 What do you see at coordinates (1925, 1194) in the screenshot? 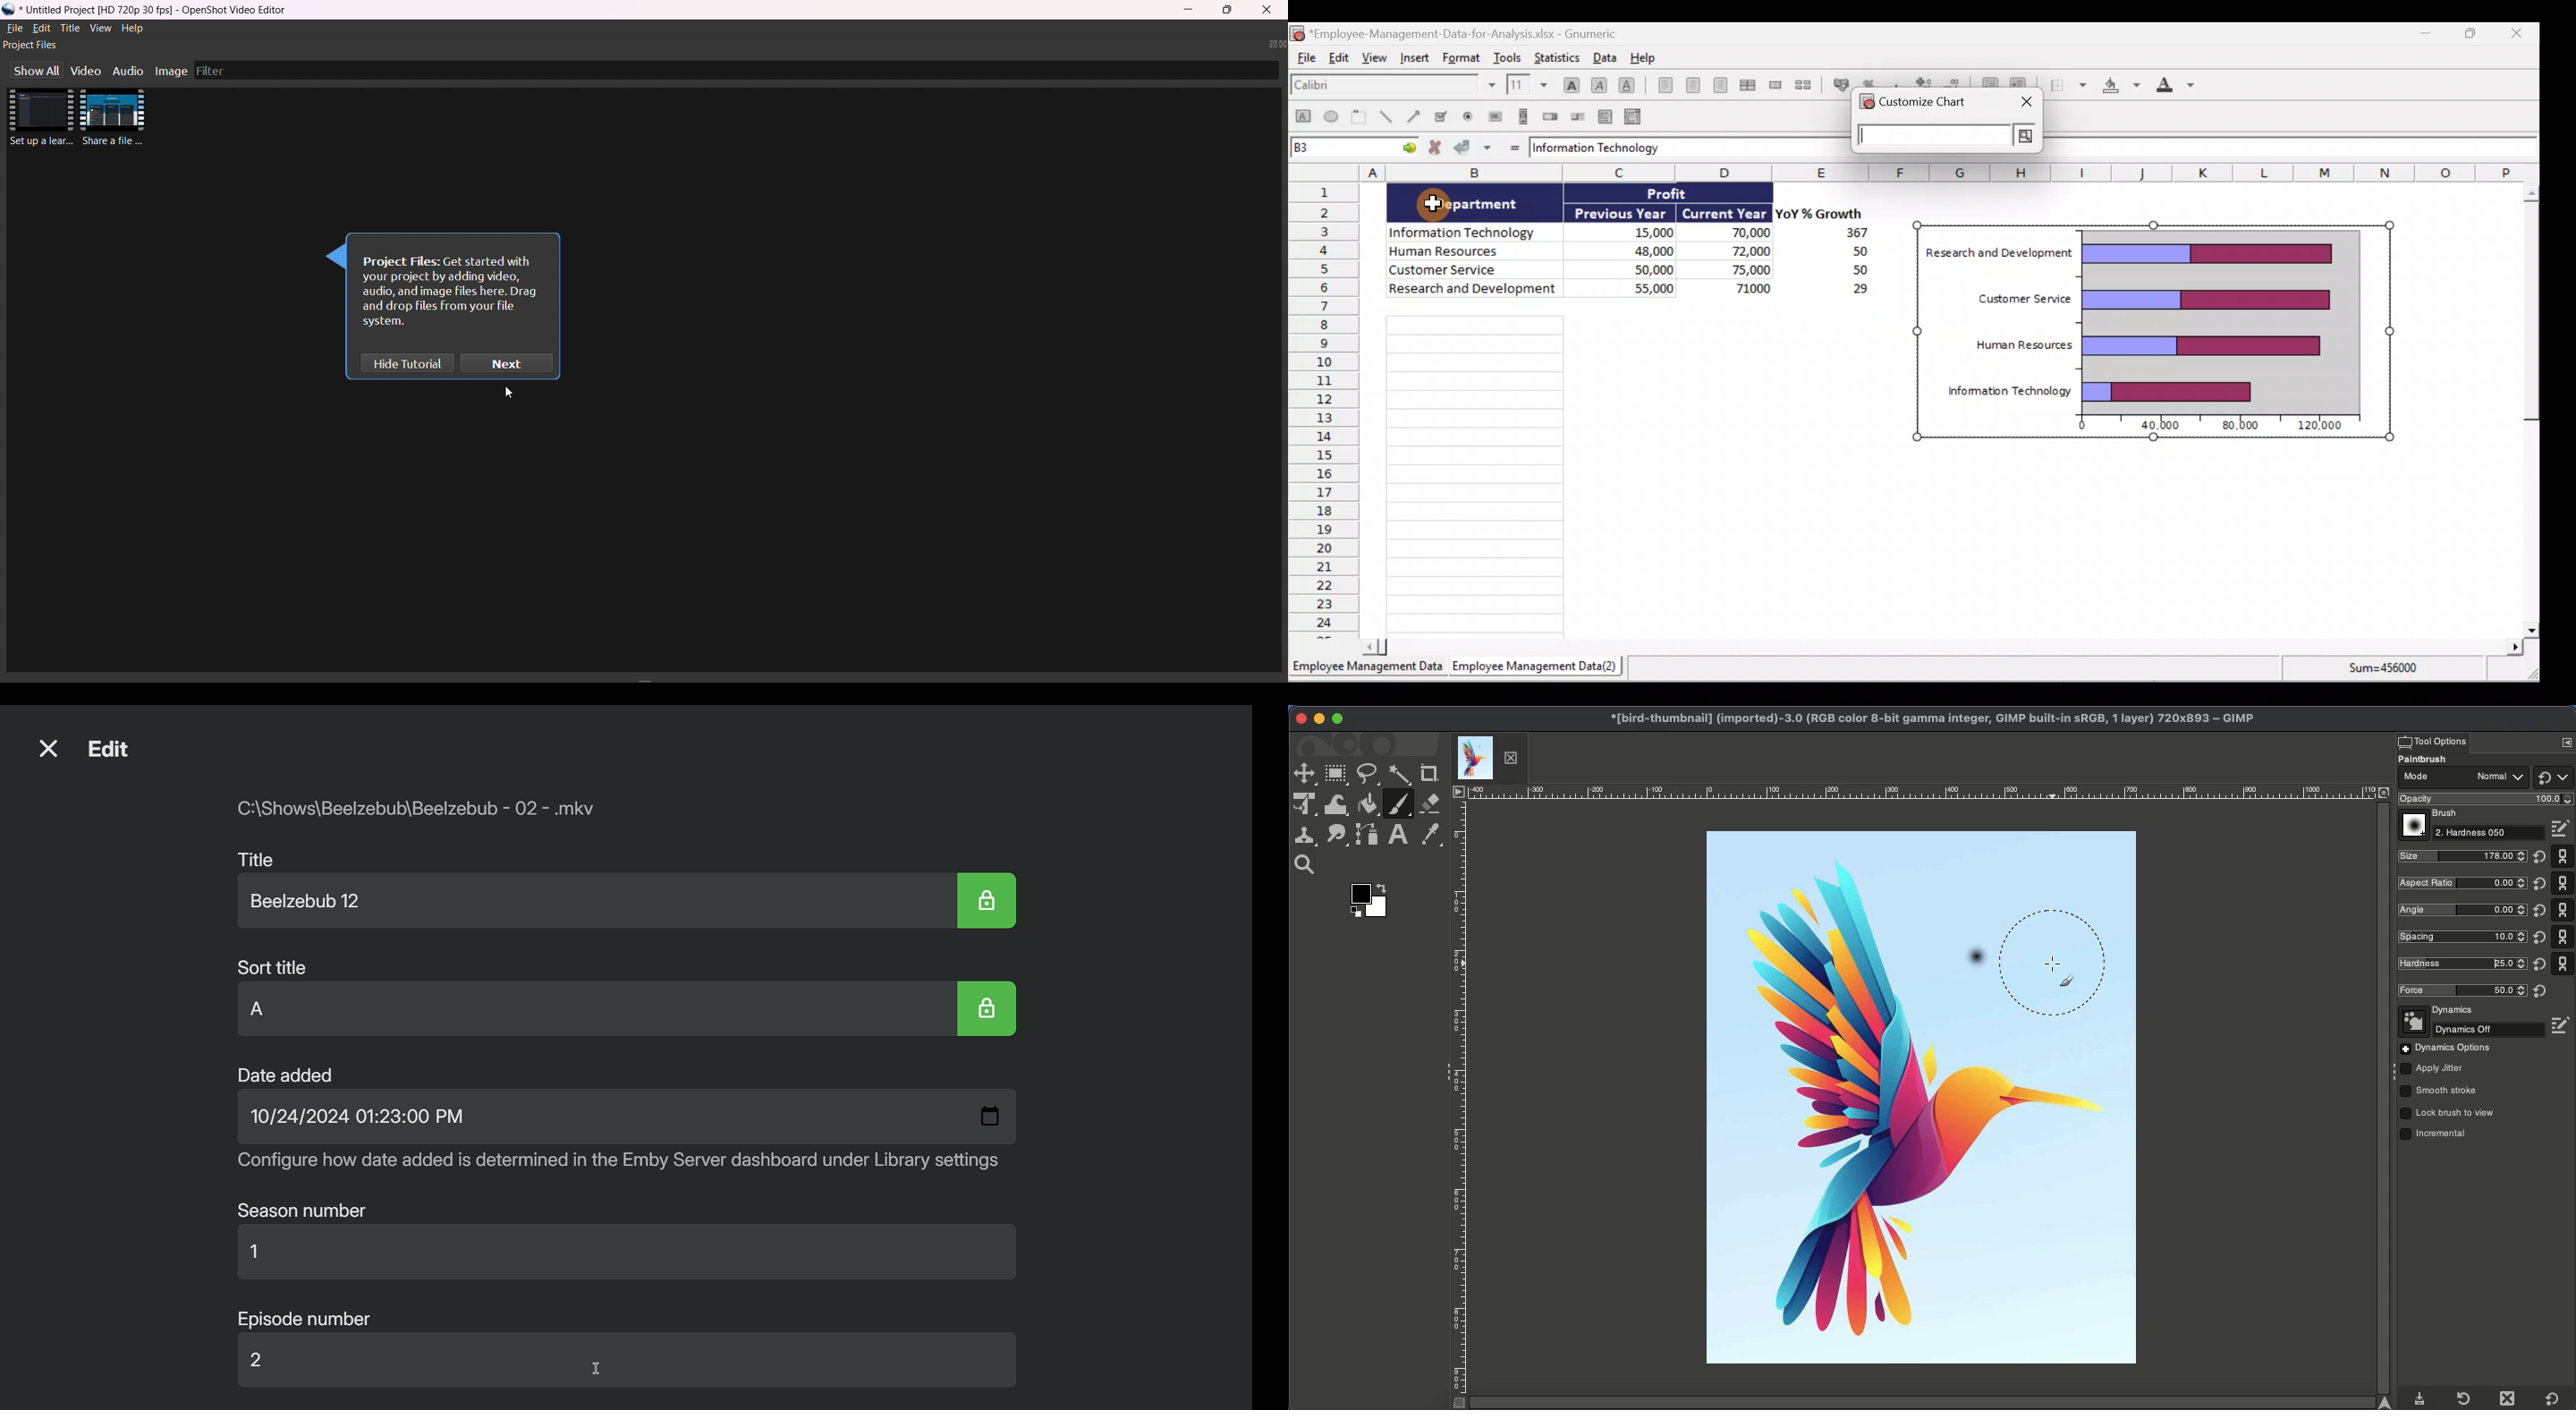
I see `Image` at bounding box center [1925, 1194].